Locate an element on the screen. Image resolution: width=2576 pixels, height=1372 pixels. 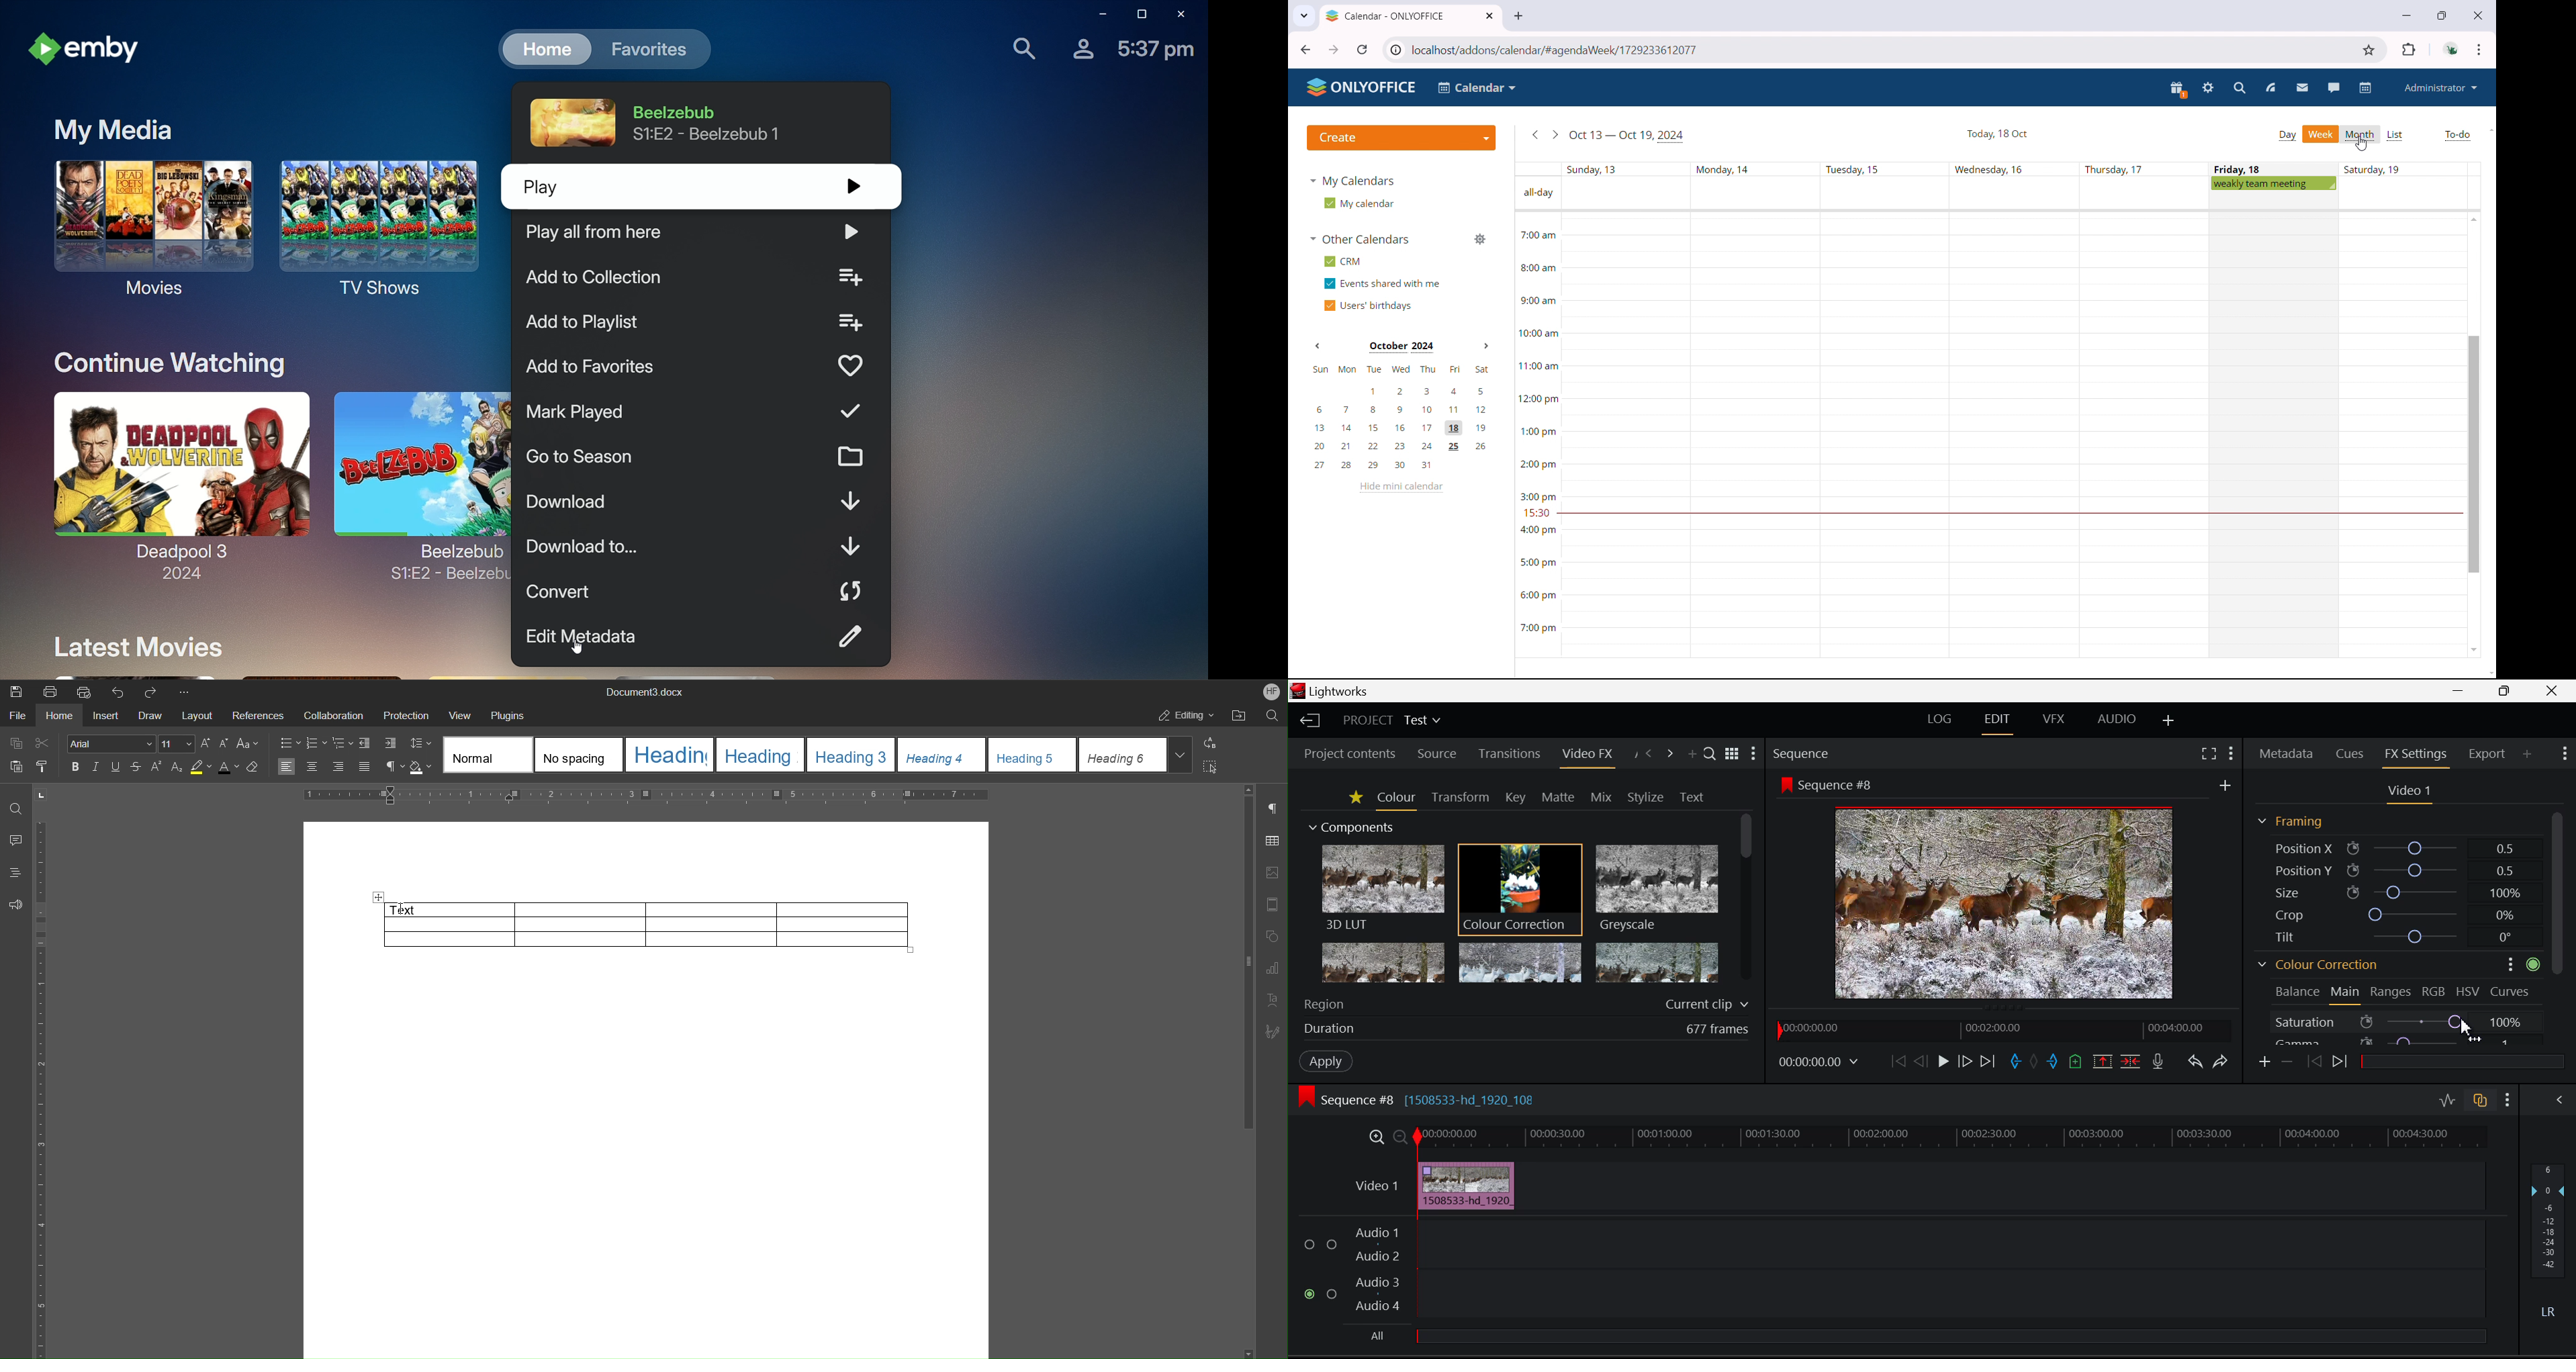
Previous month is located at coordinates (1318, 348).